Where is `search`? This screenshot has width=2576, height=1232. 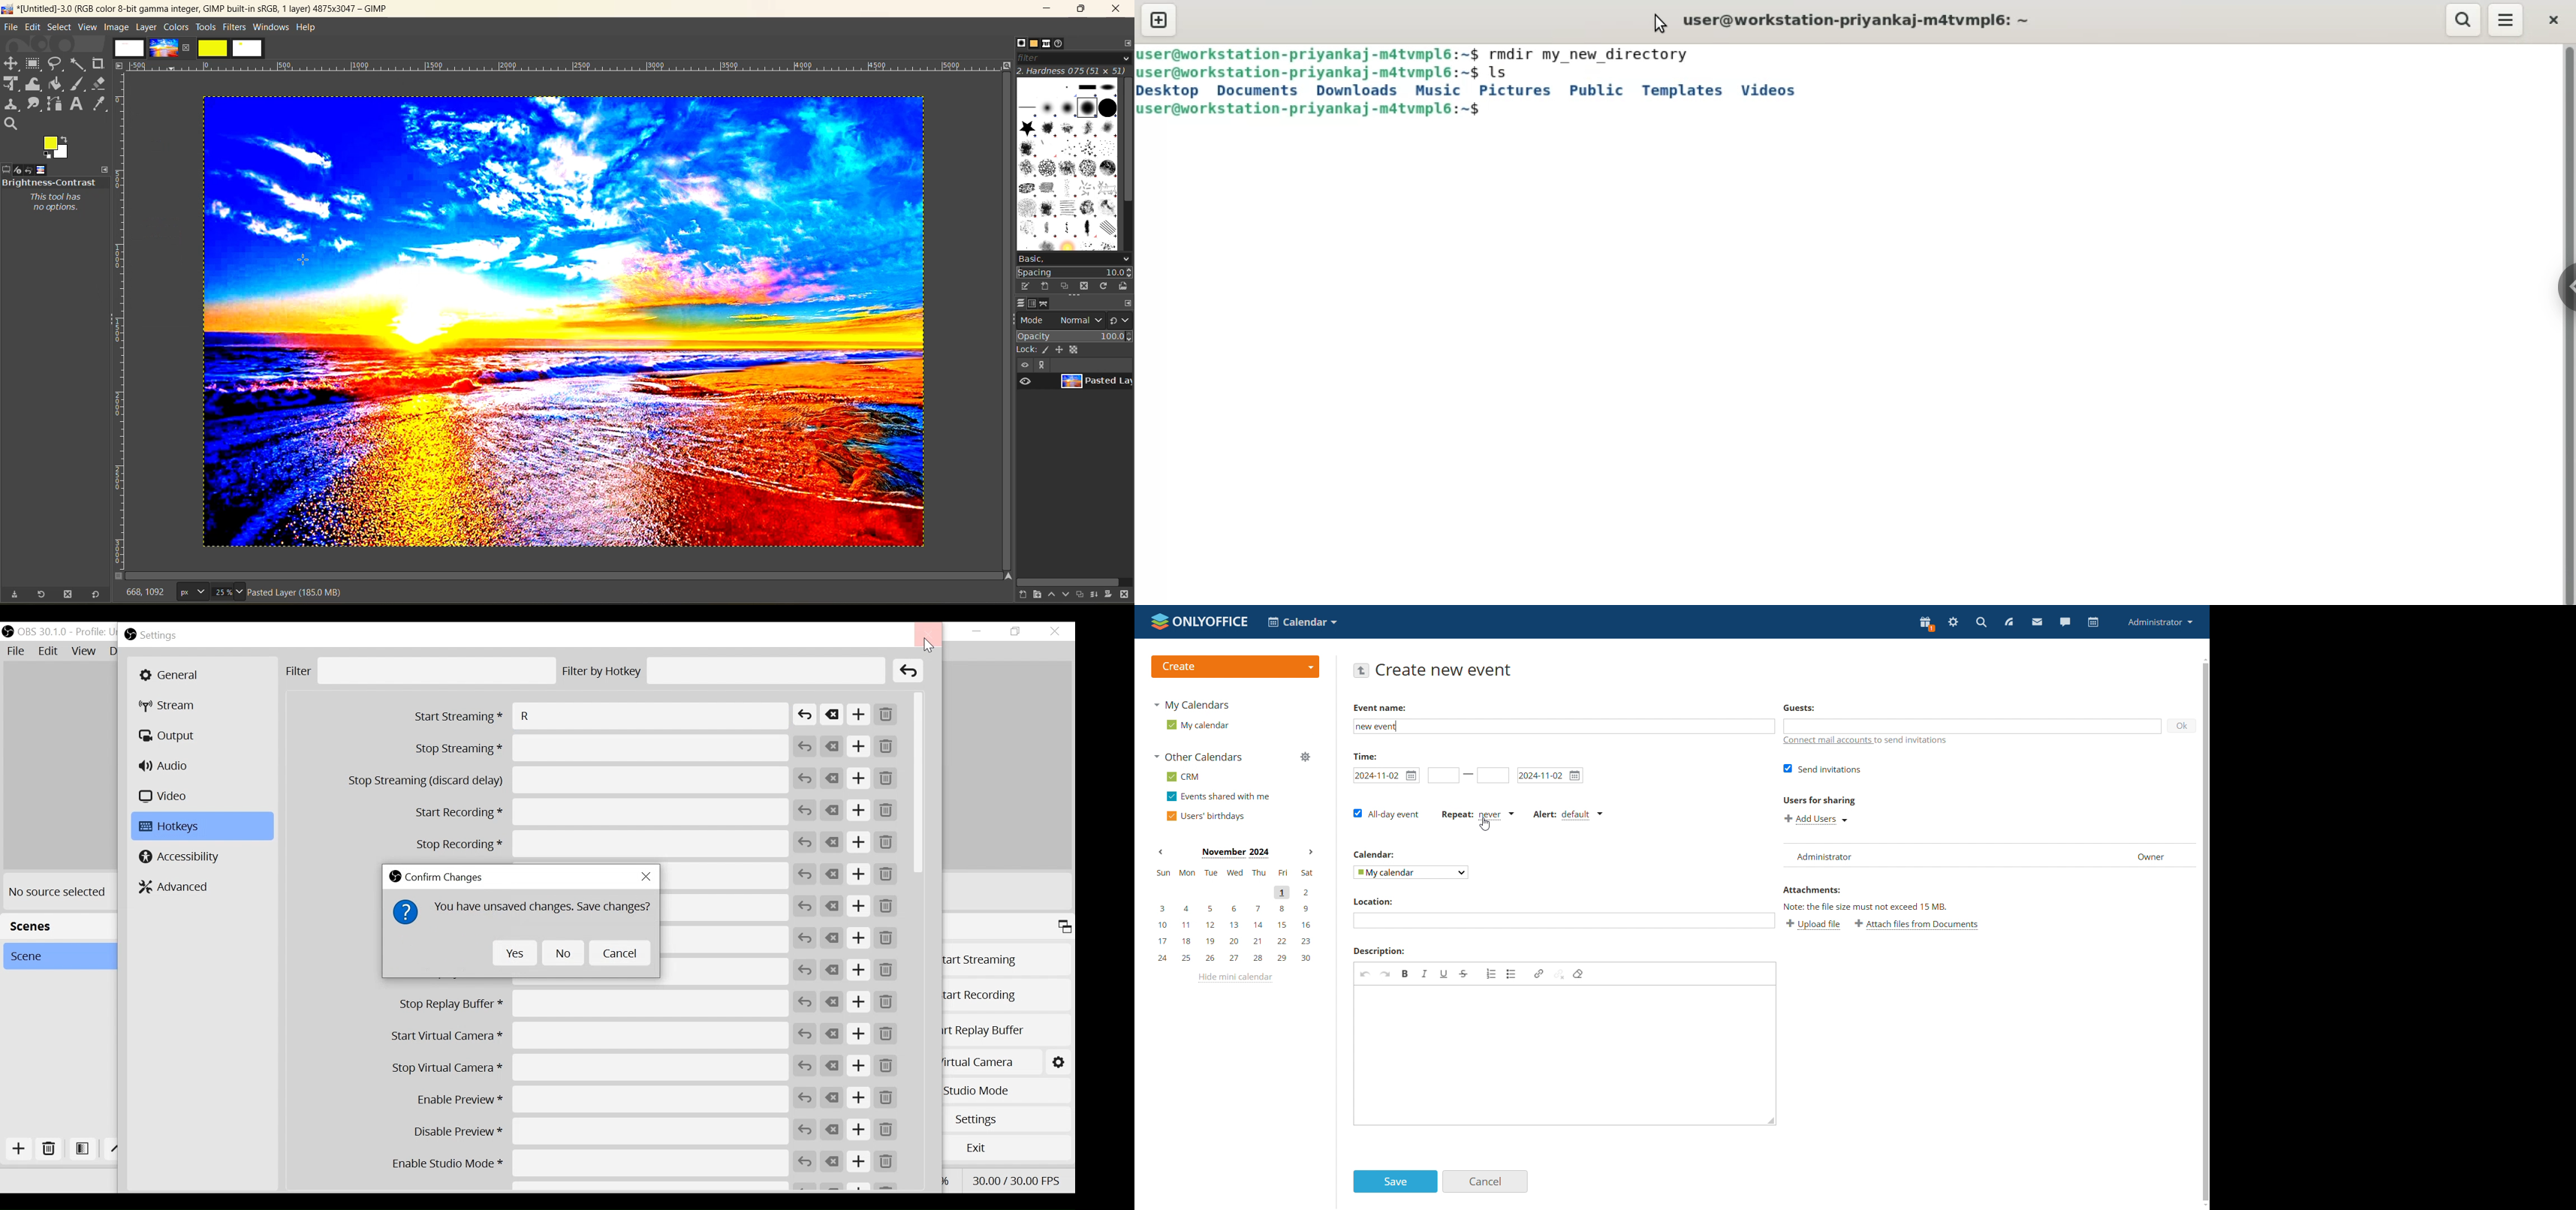 search is located at coordinates (2462, 20).